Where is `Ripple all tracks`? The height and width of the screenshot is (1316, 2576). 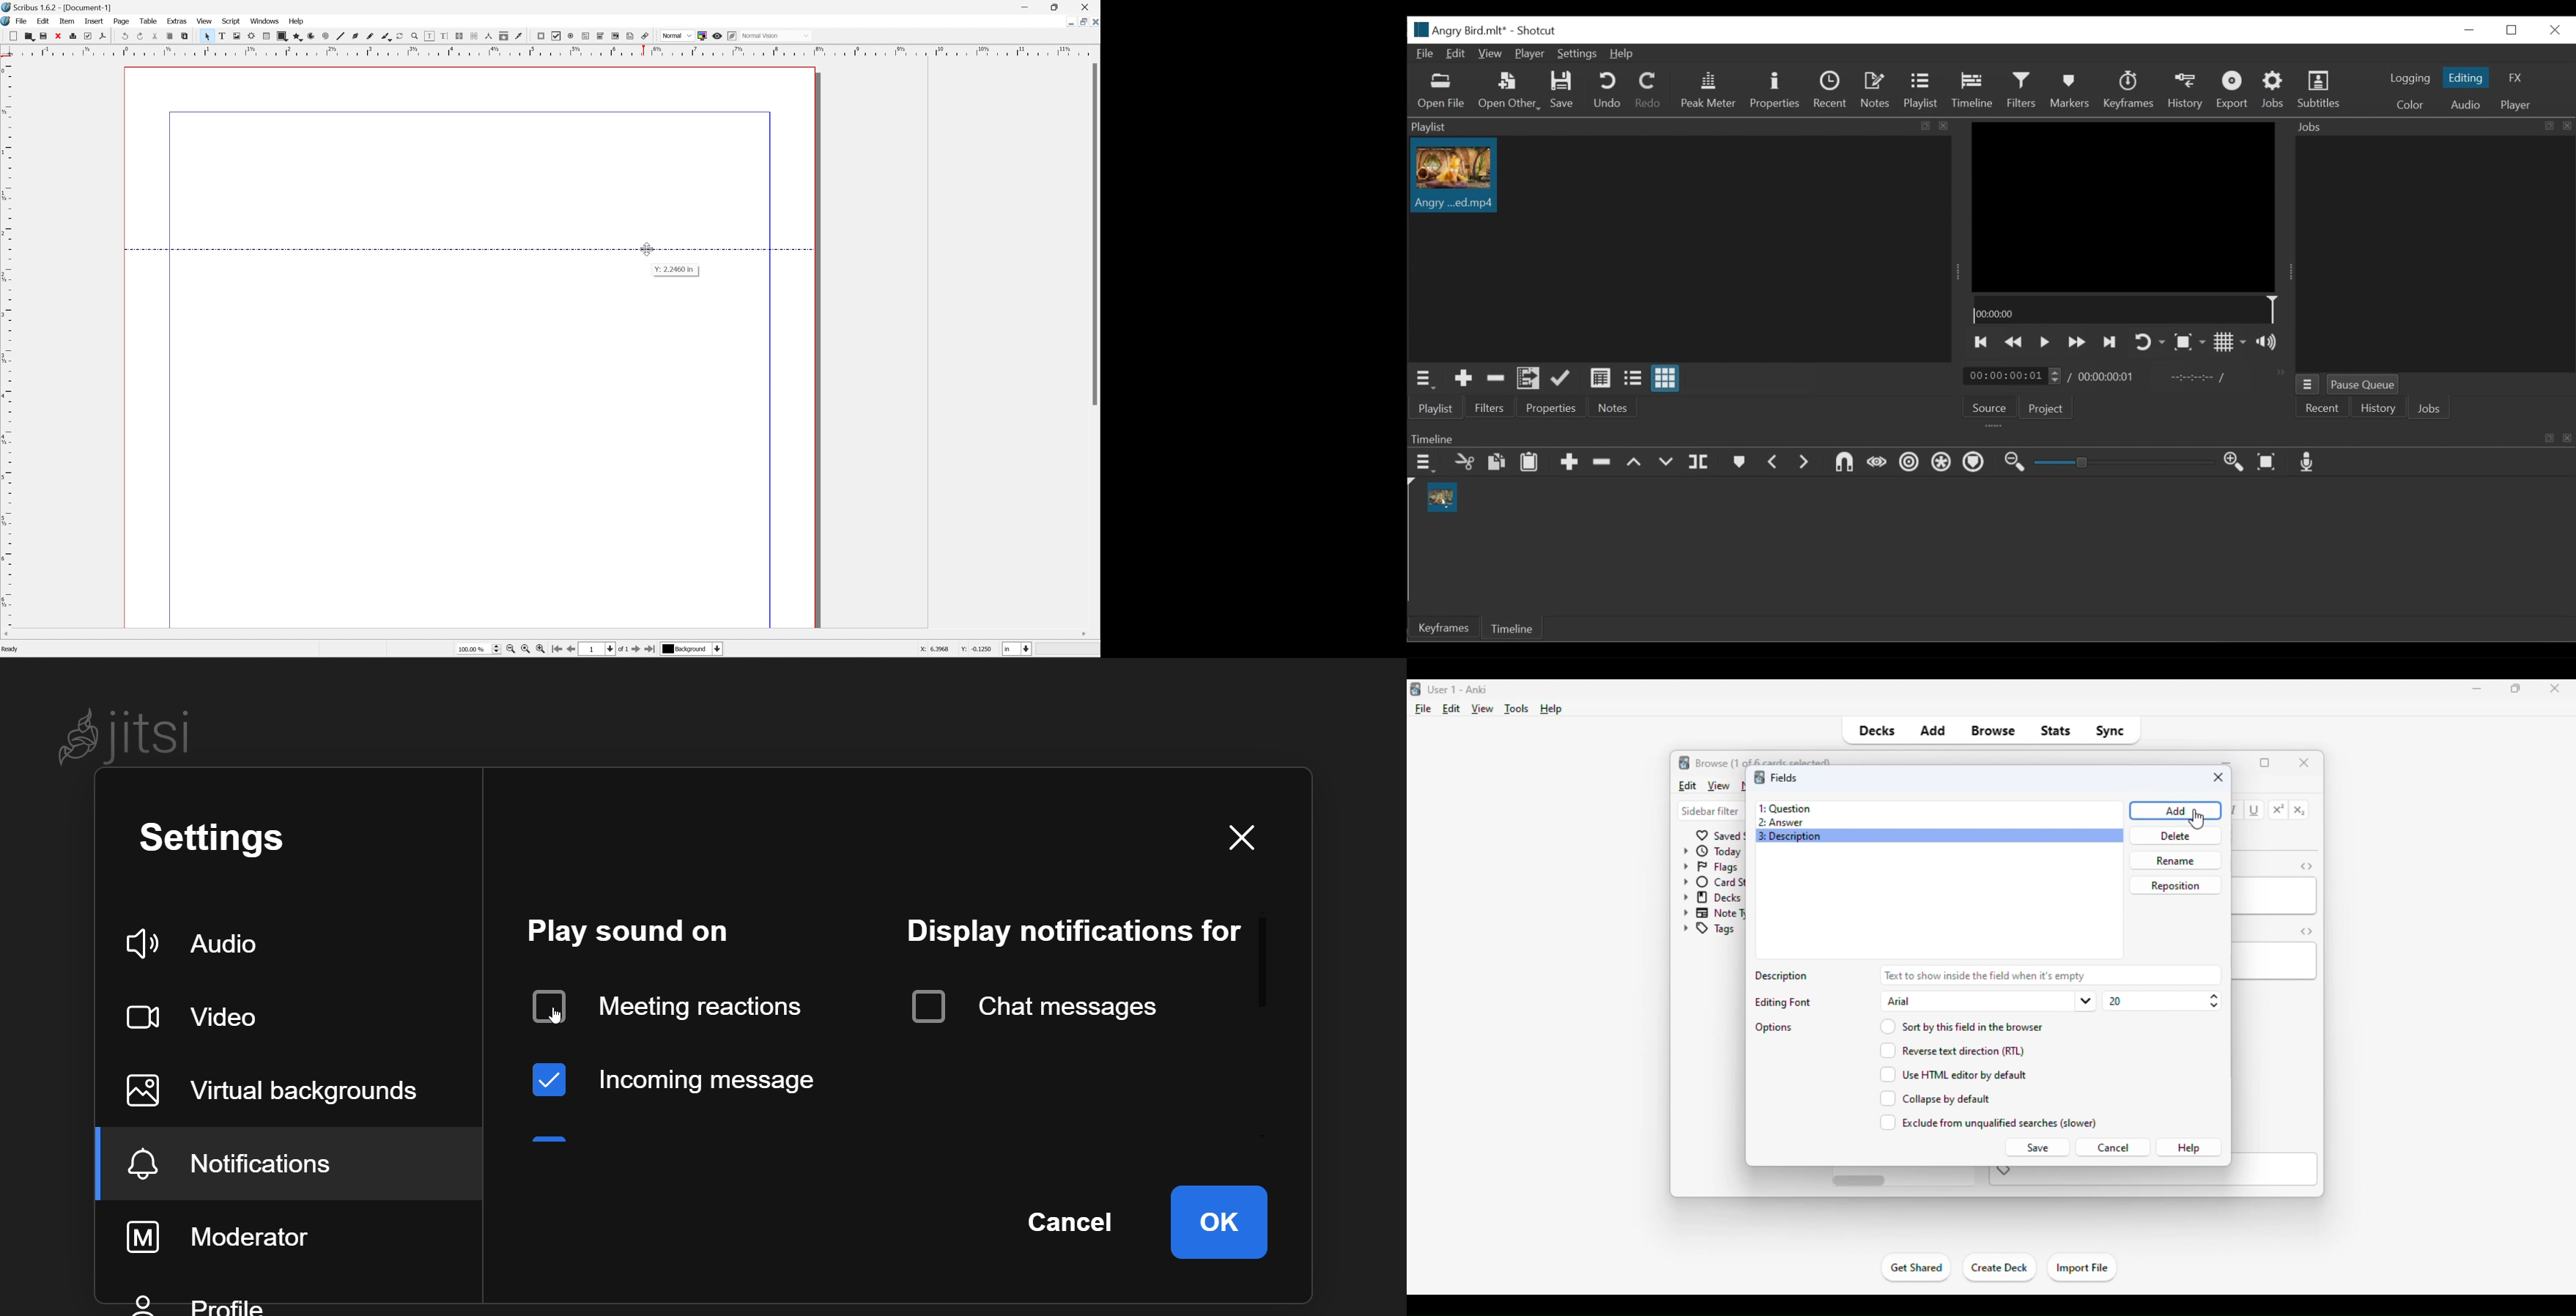
Ripple all tracks is located at coordinates (1942, 462).